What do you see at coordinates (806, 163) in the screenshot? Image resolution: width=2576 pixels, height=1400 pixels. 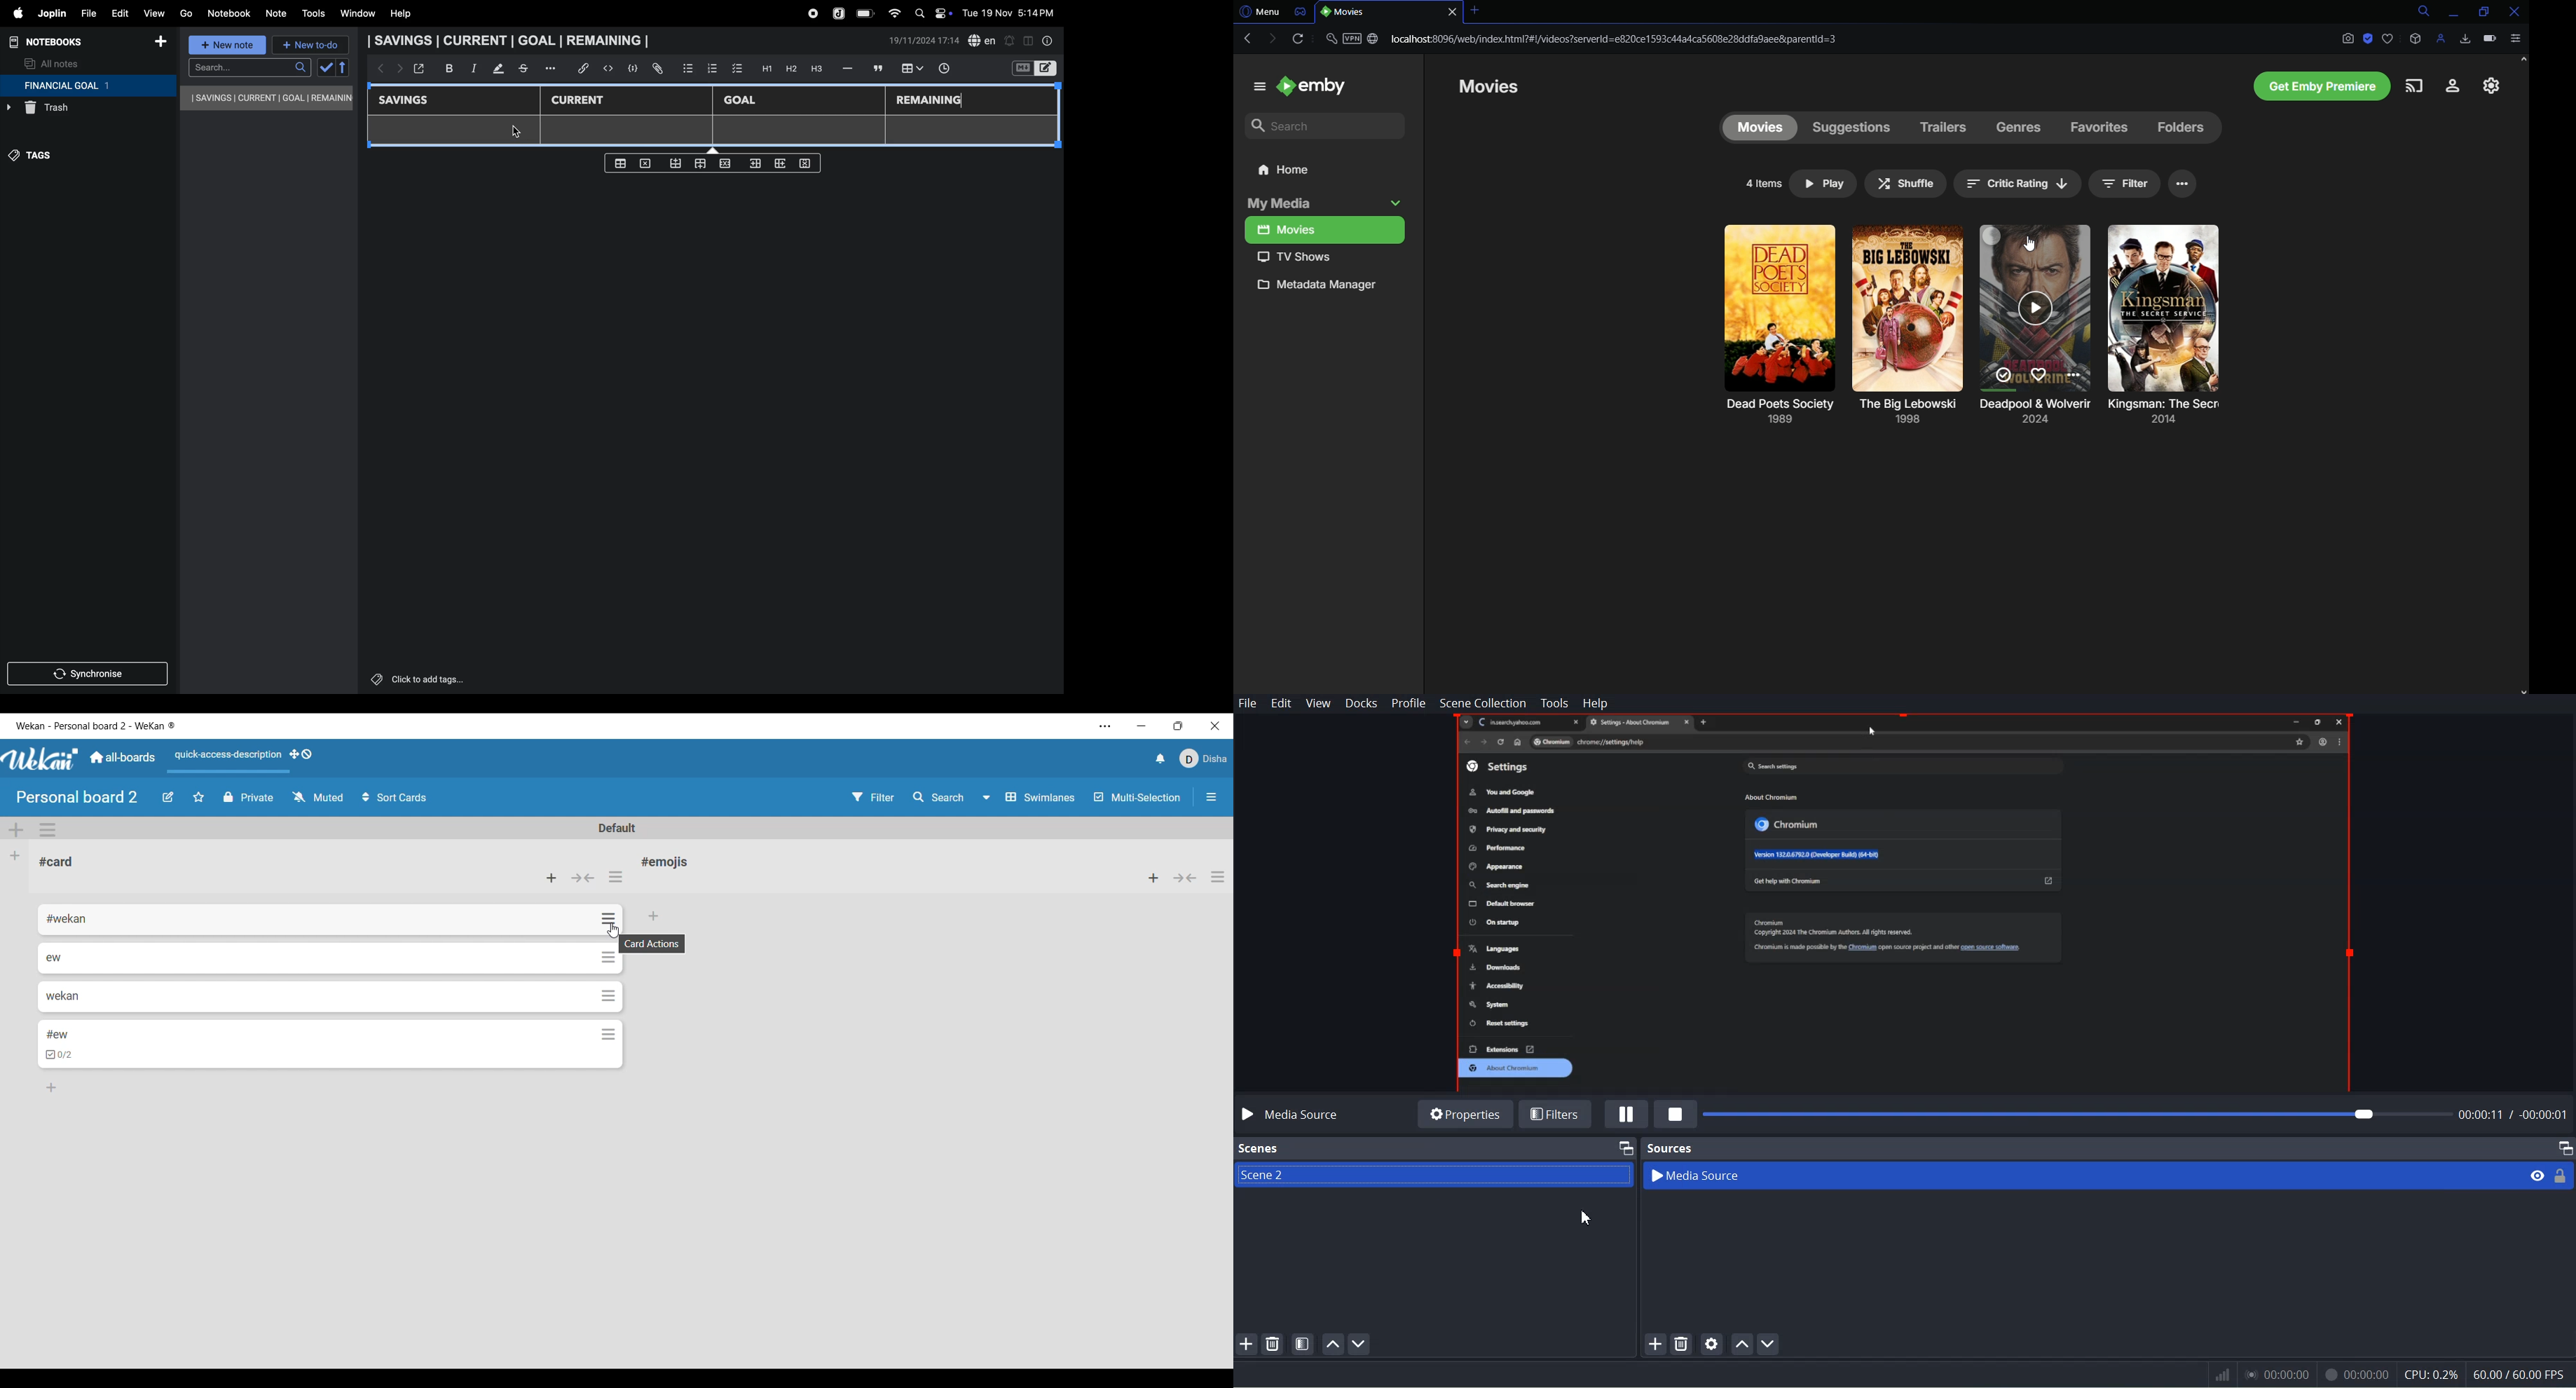 I see `delete rows` at bounding box center [806, 163].